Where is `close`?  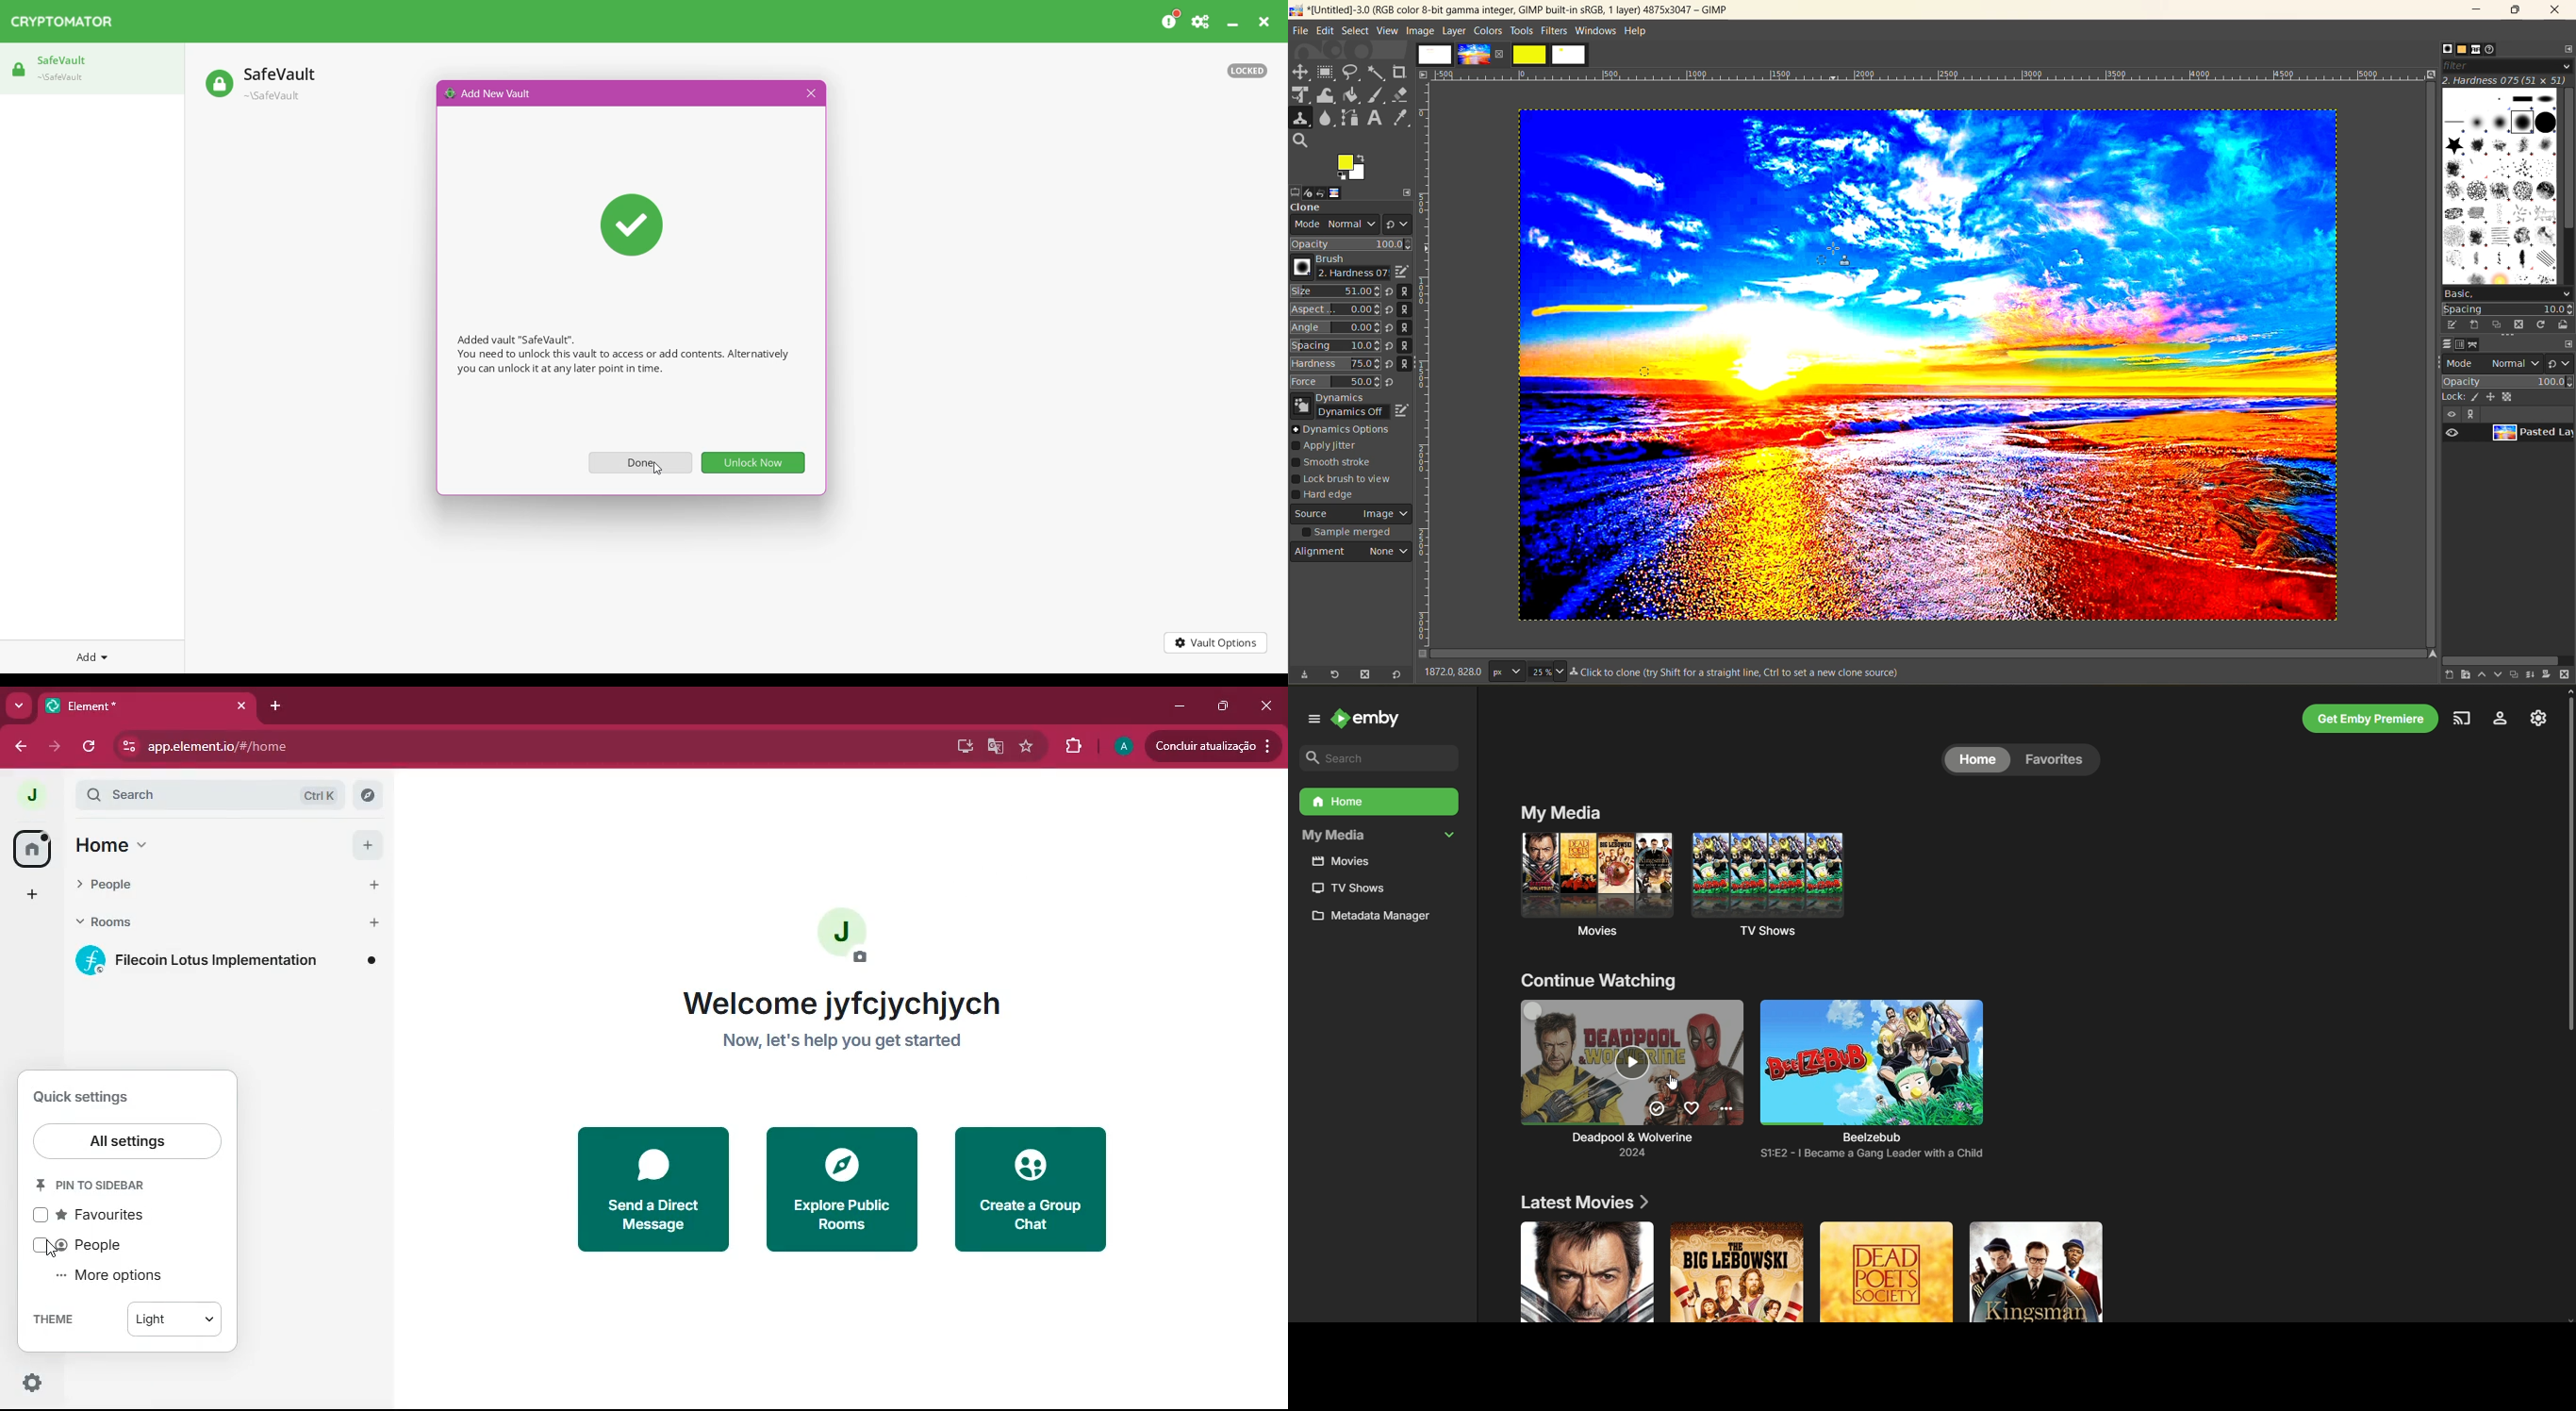 close is located at coordinates (2555, 12).